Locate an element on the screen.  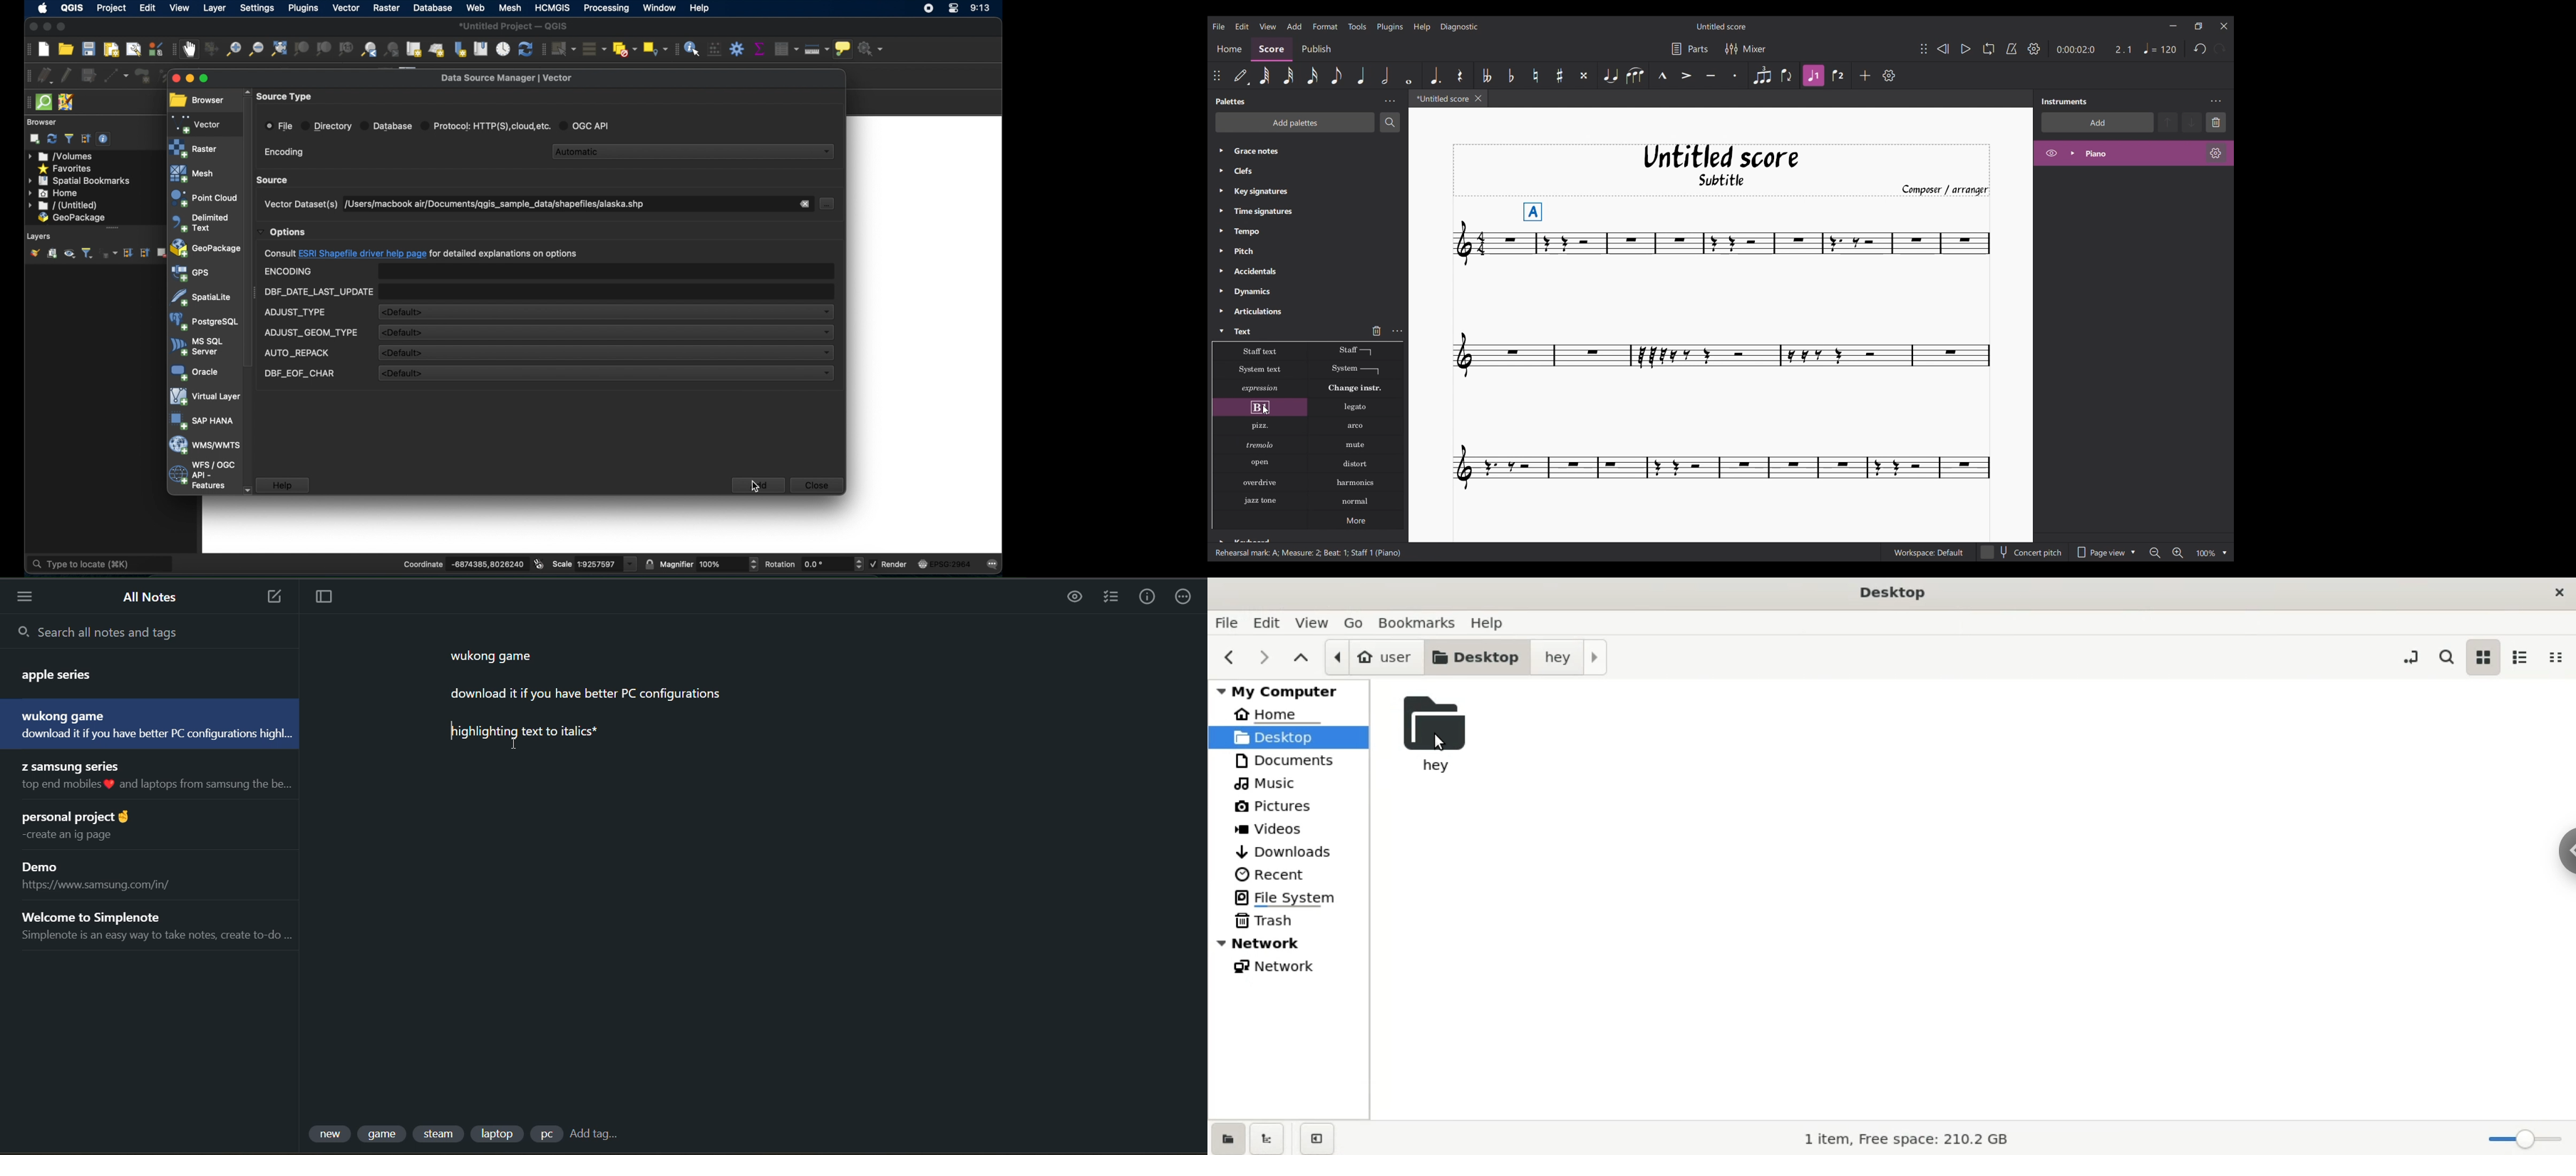
filter browser is located at coordinates (68, 138).